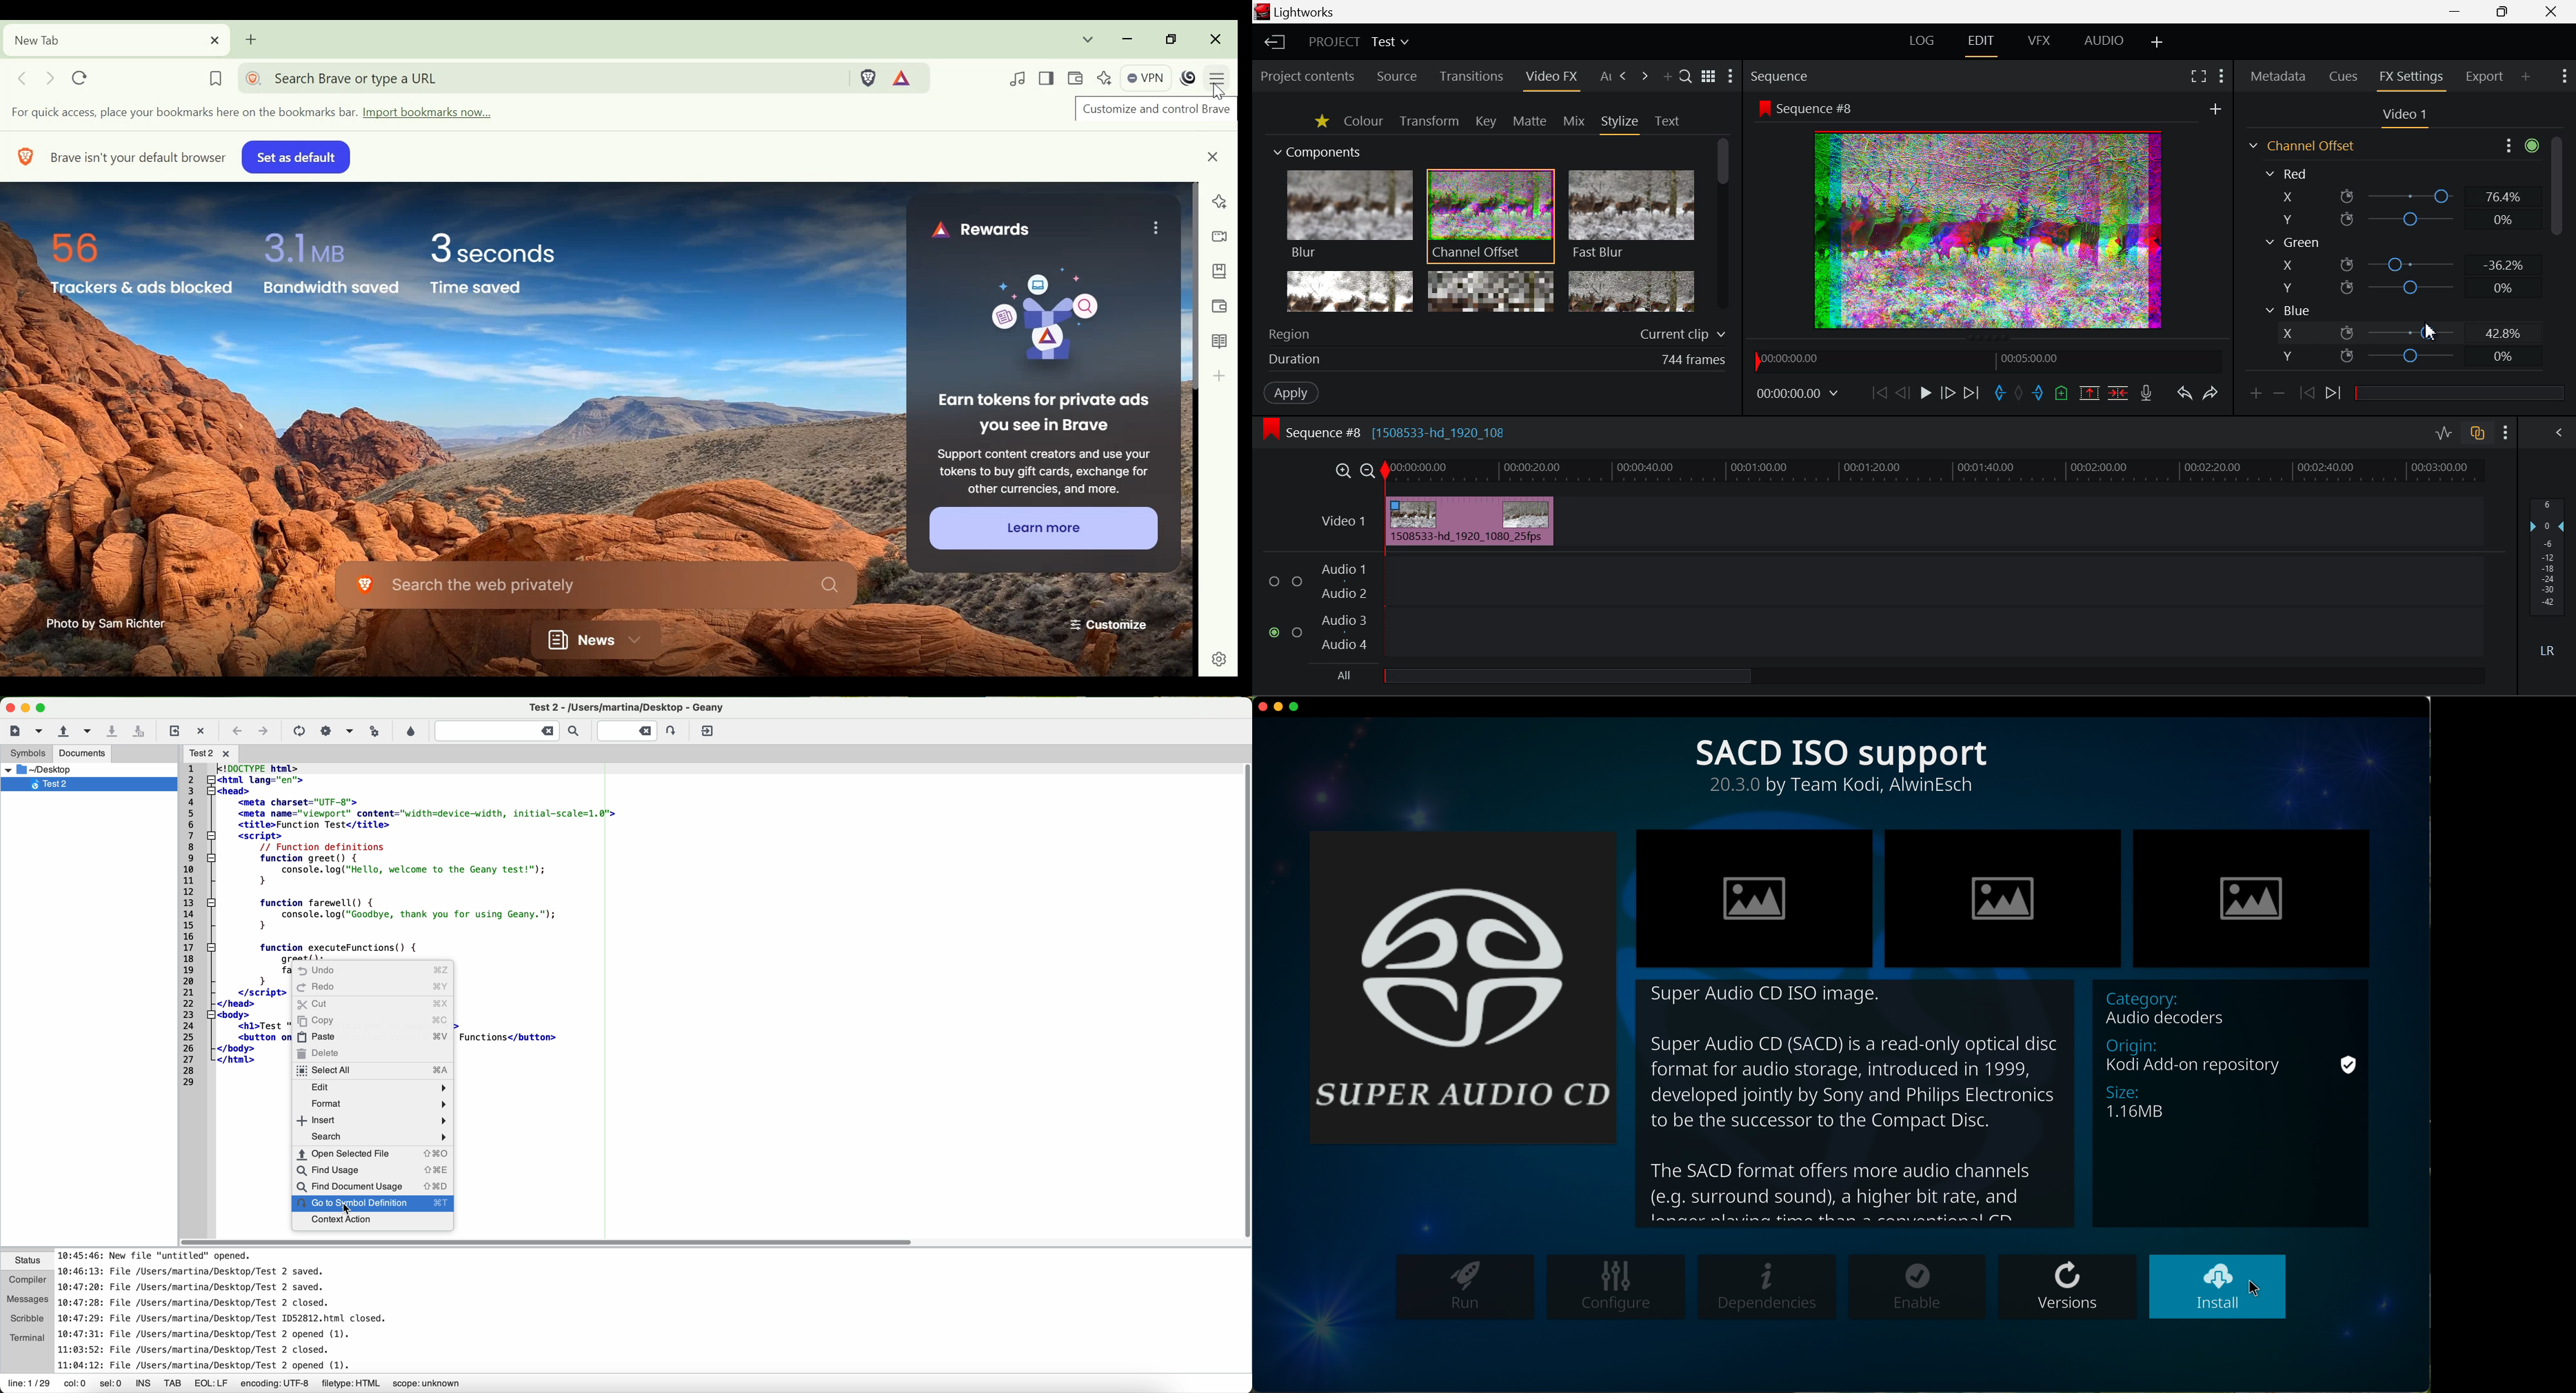  I want to click on Toggle between title and list view, so click(1708, 74).